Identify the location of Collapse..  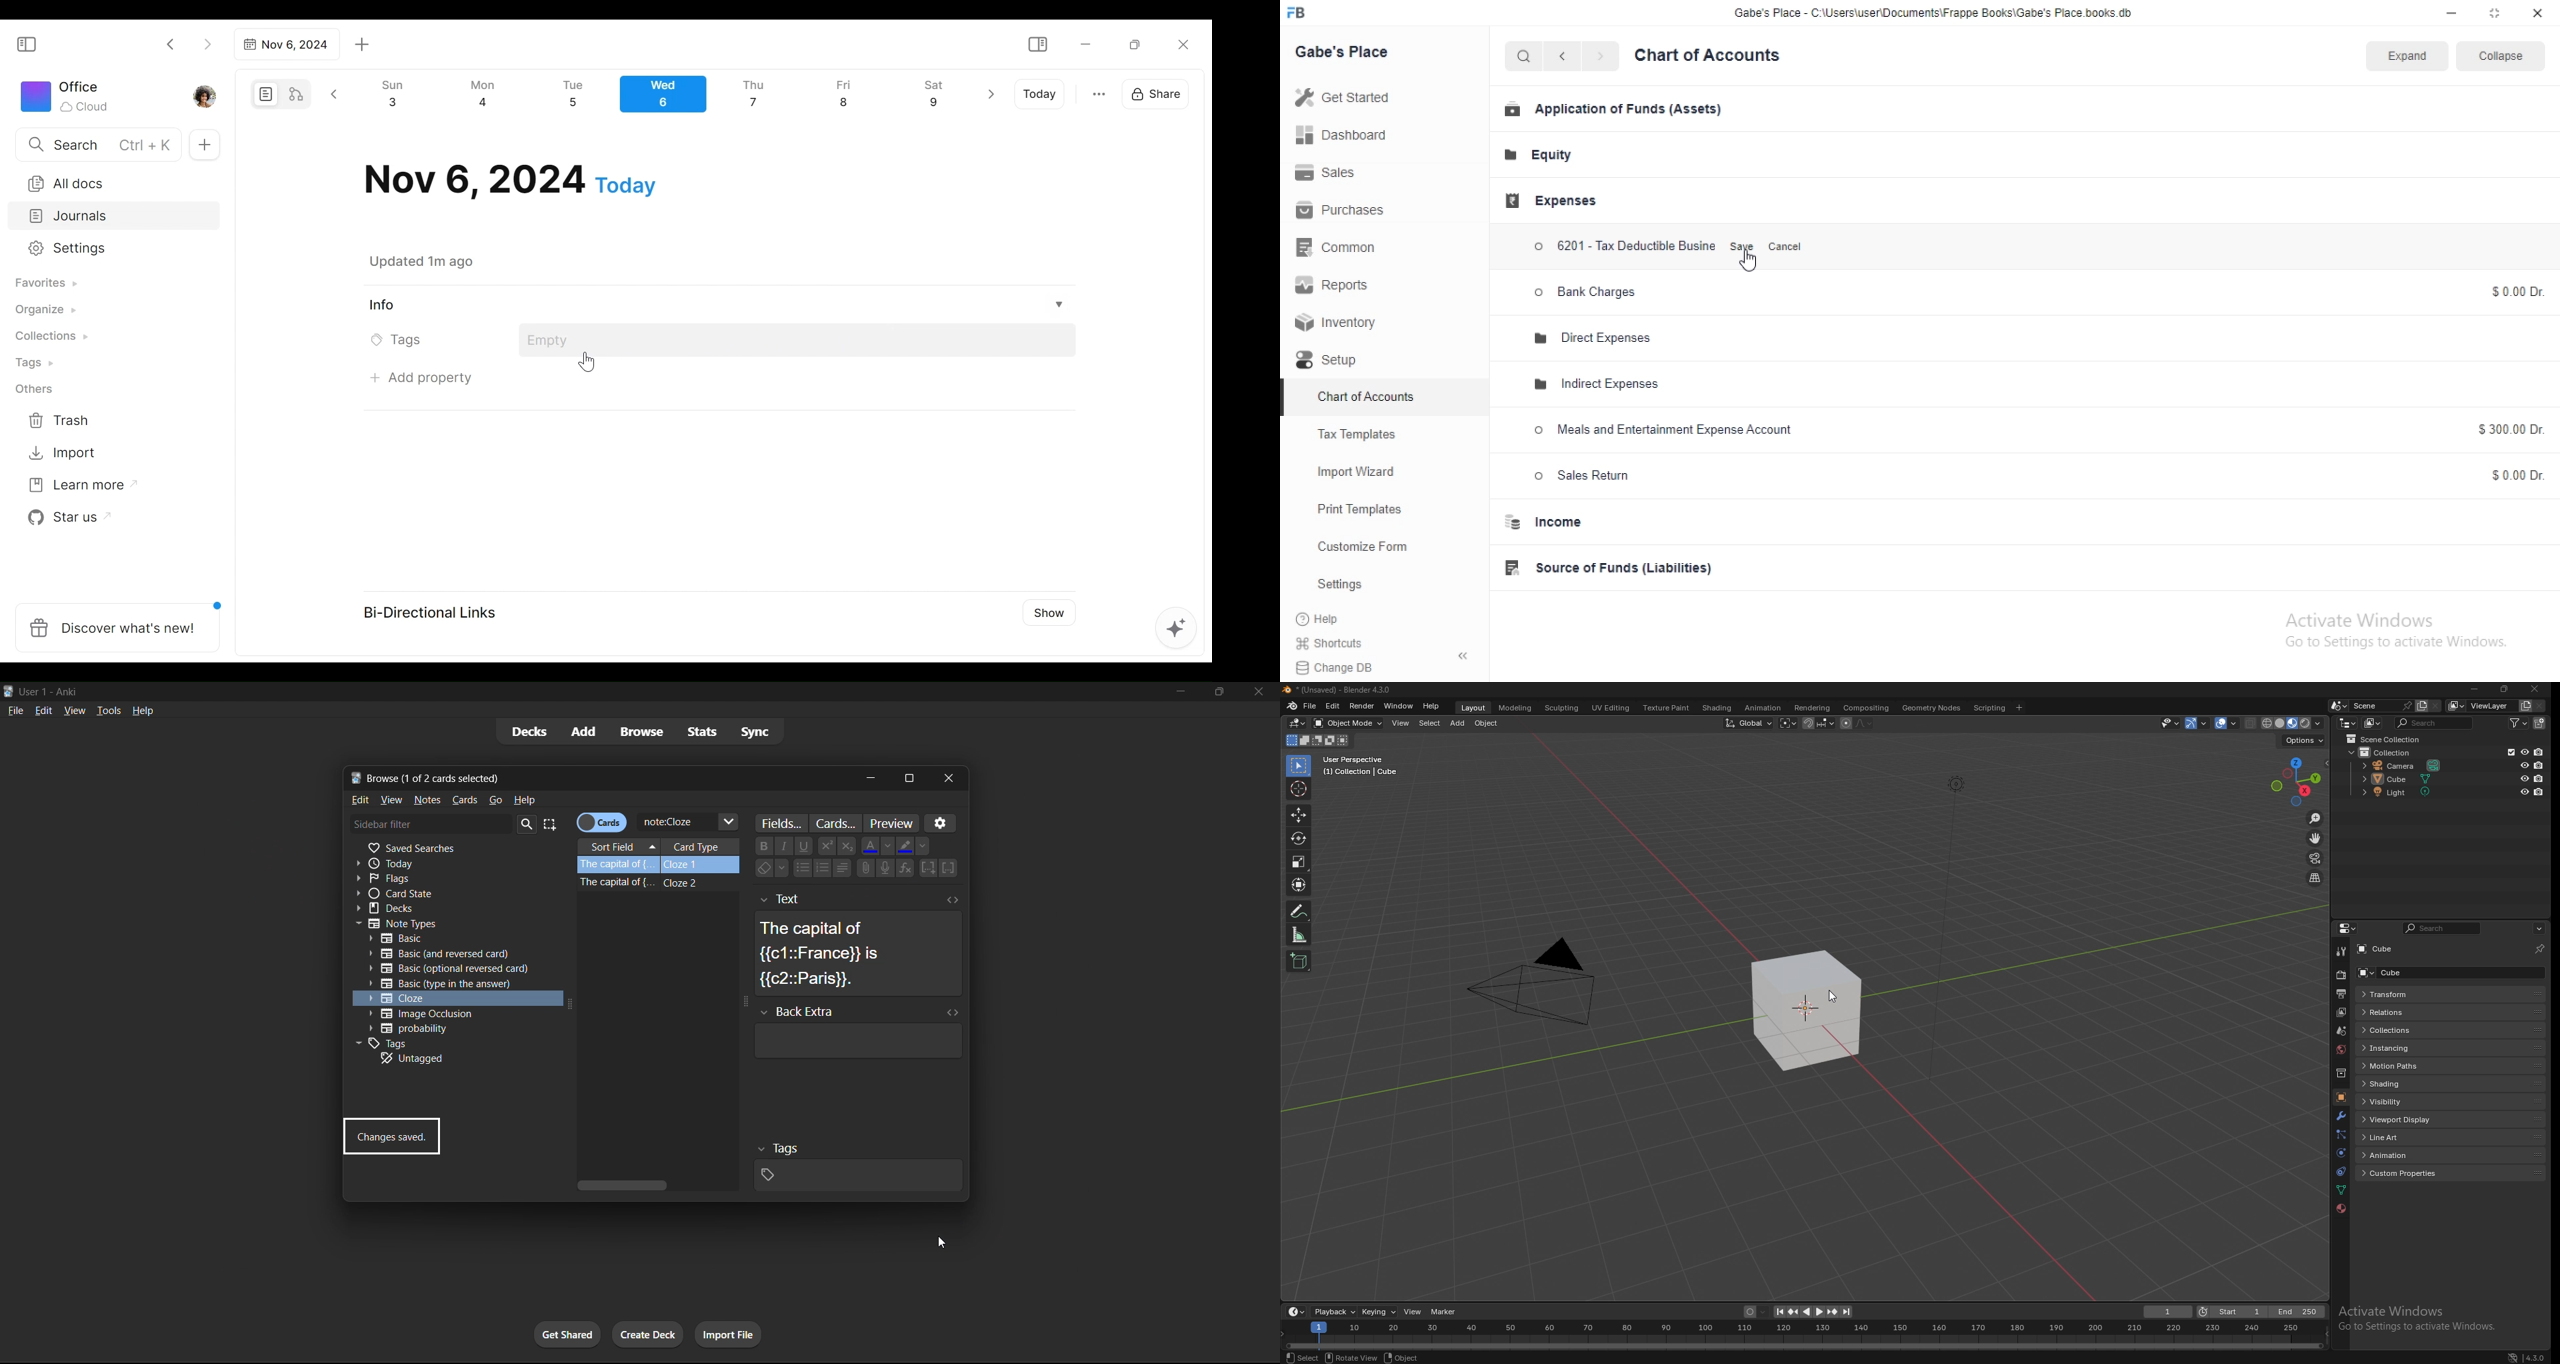
(2505, 57).